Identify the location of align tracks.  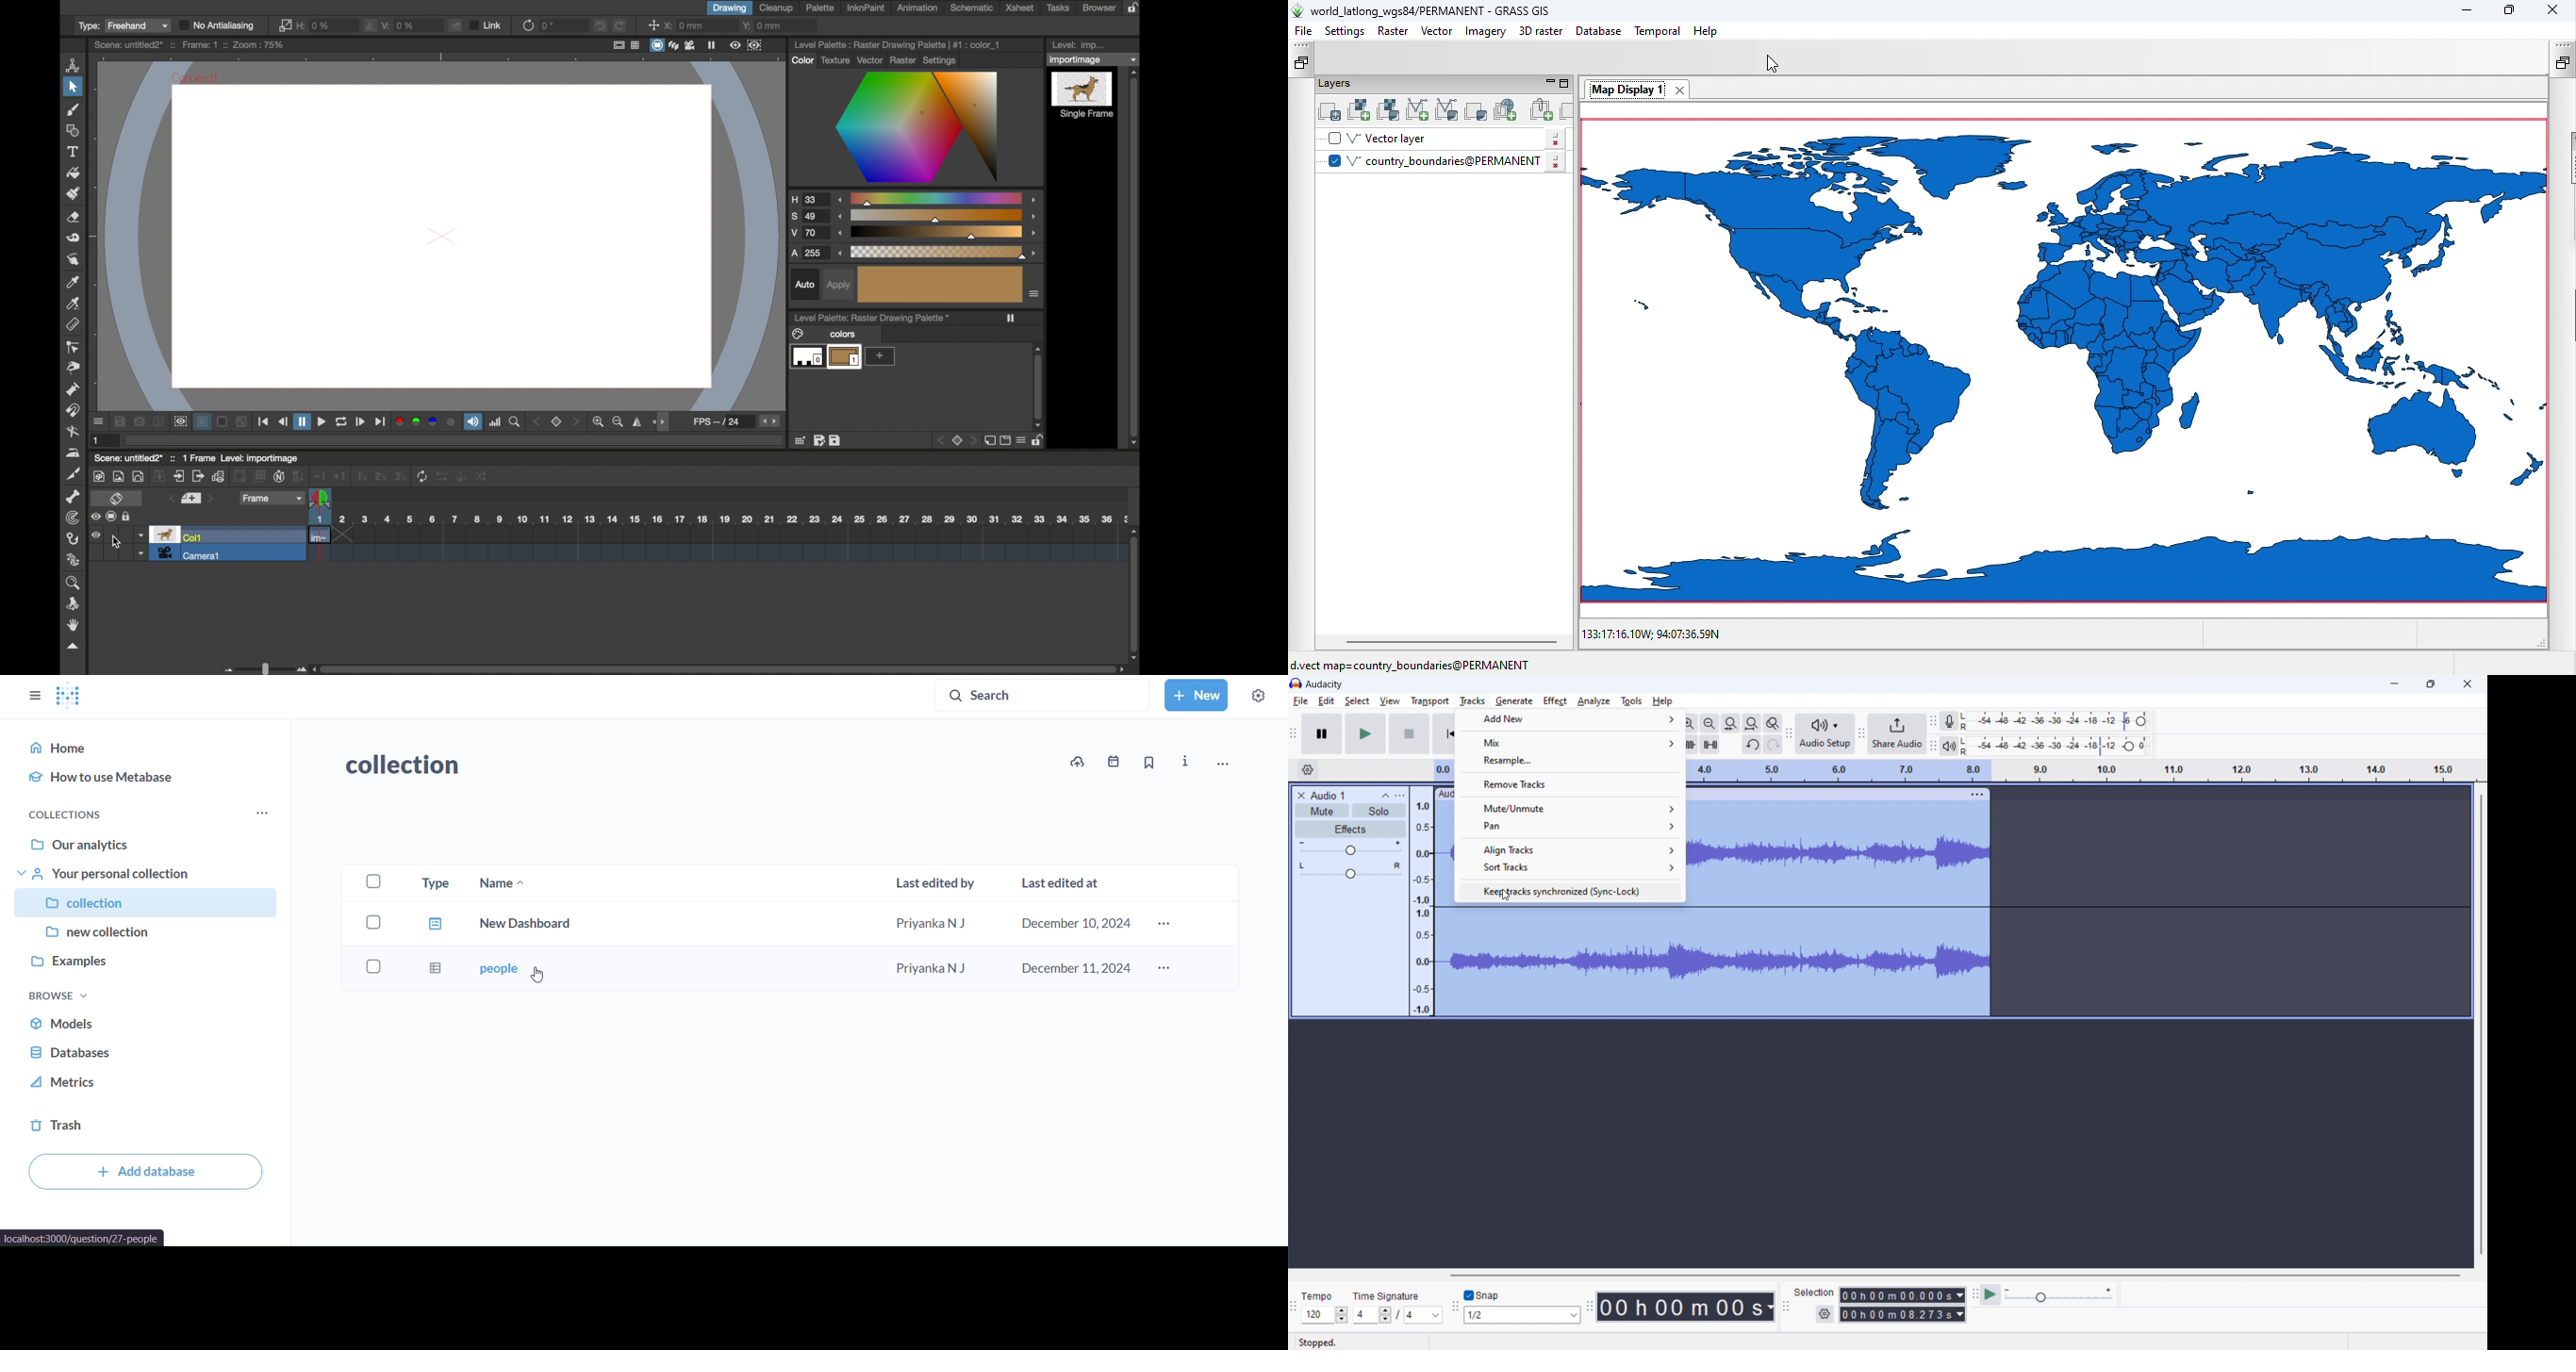
(1571, 850).